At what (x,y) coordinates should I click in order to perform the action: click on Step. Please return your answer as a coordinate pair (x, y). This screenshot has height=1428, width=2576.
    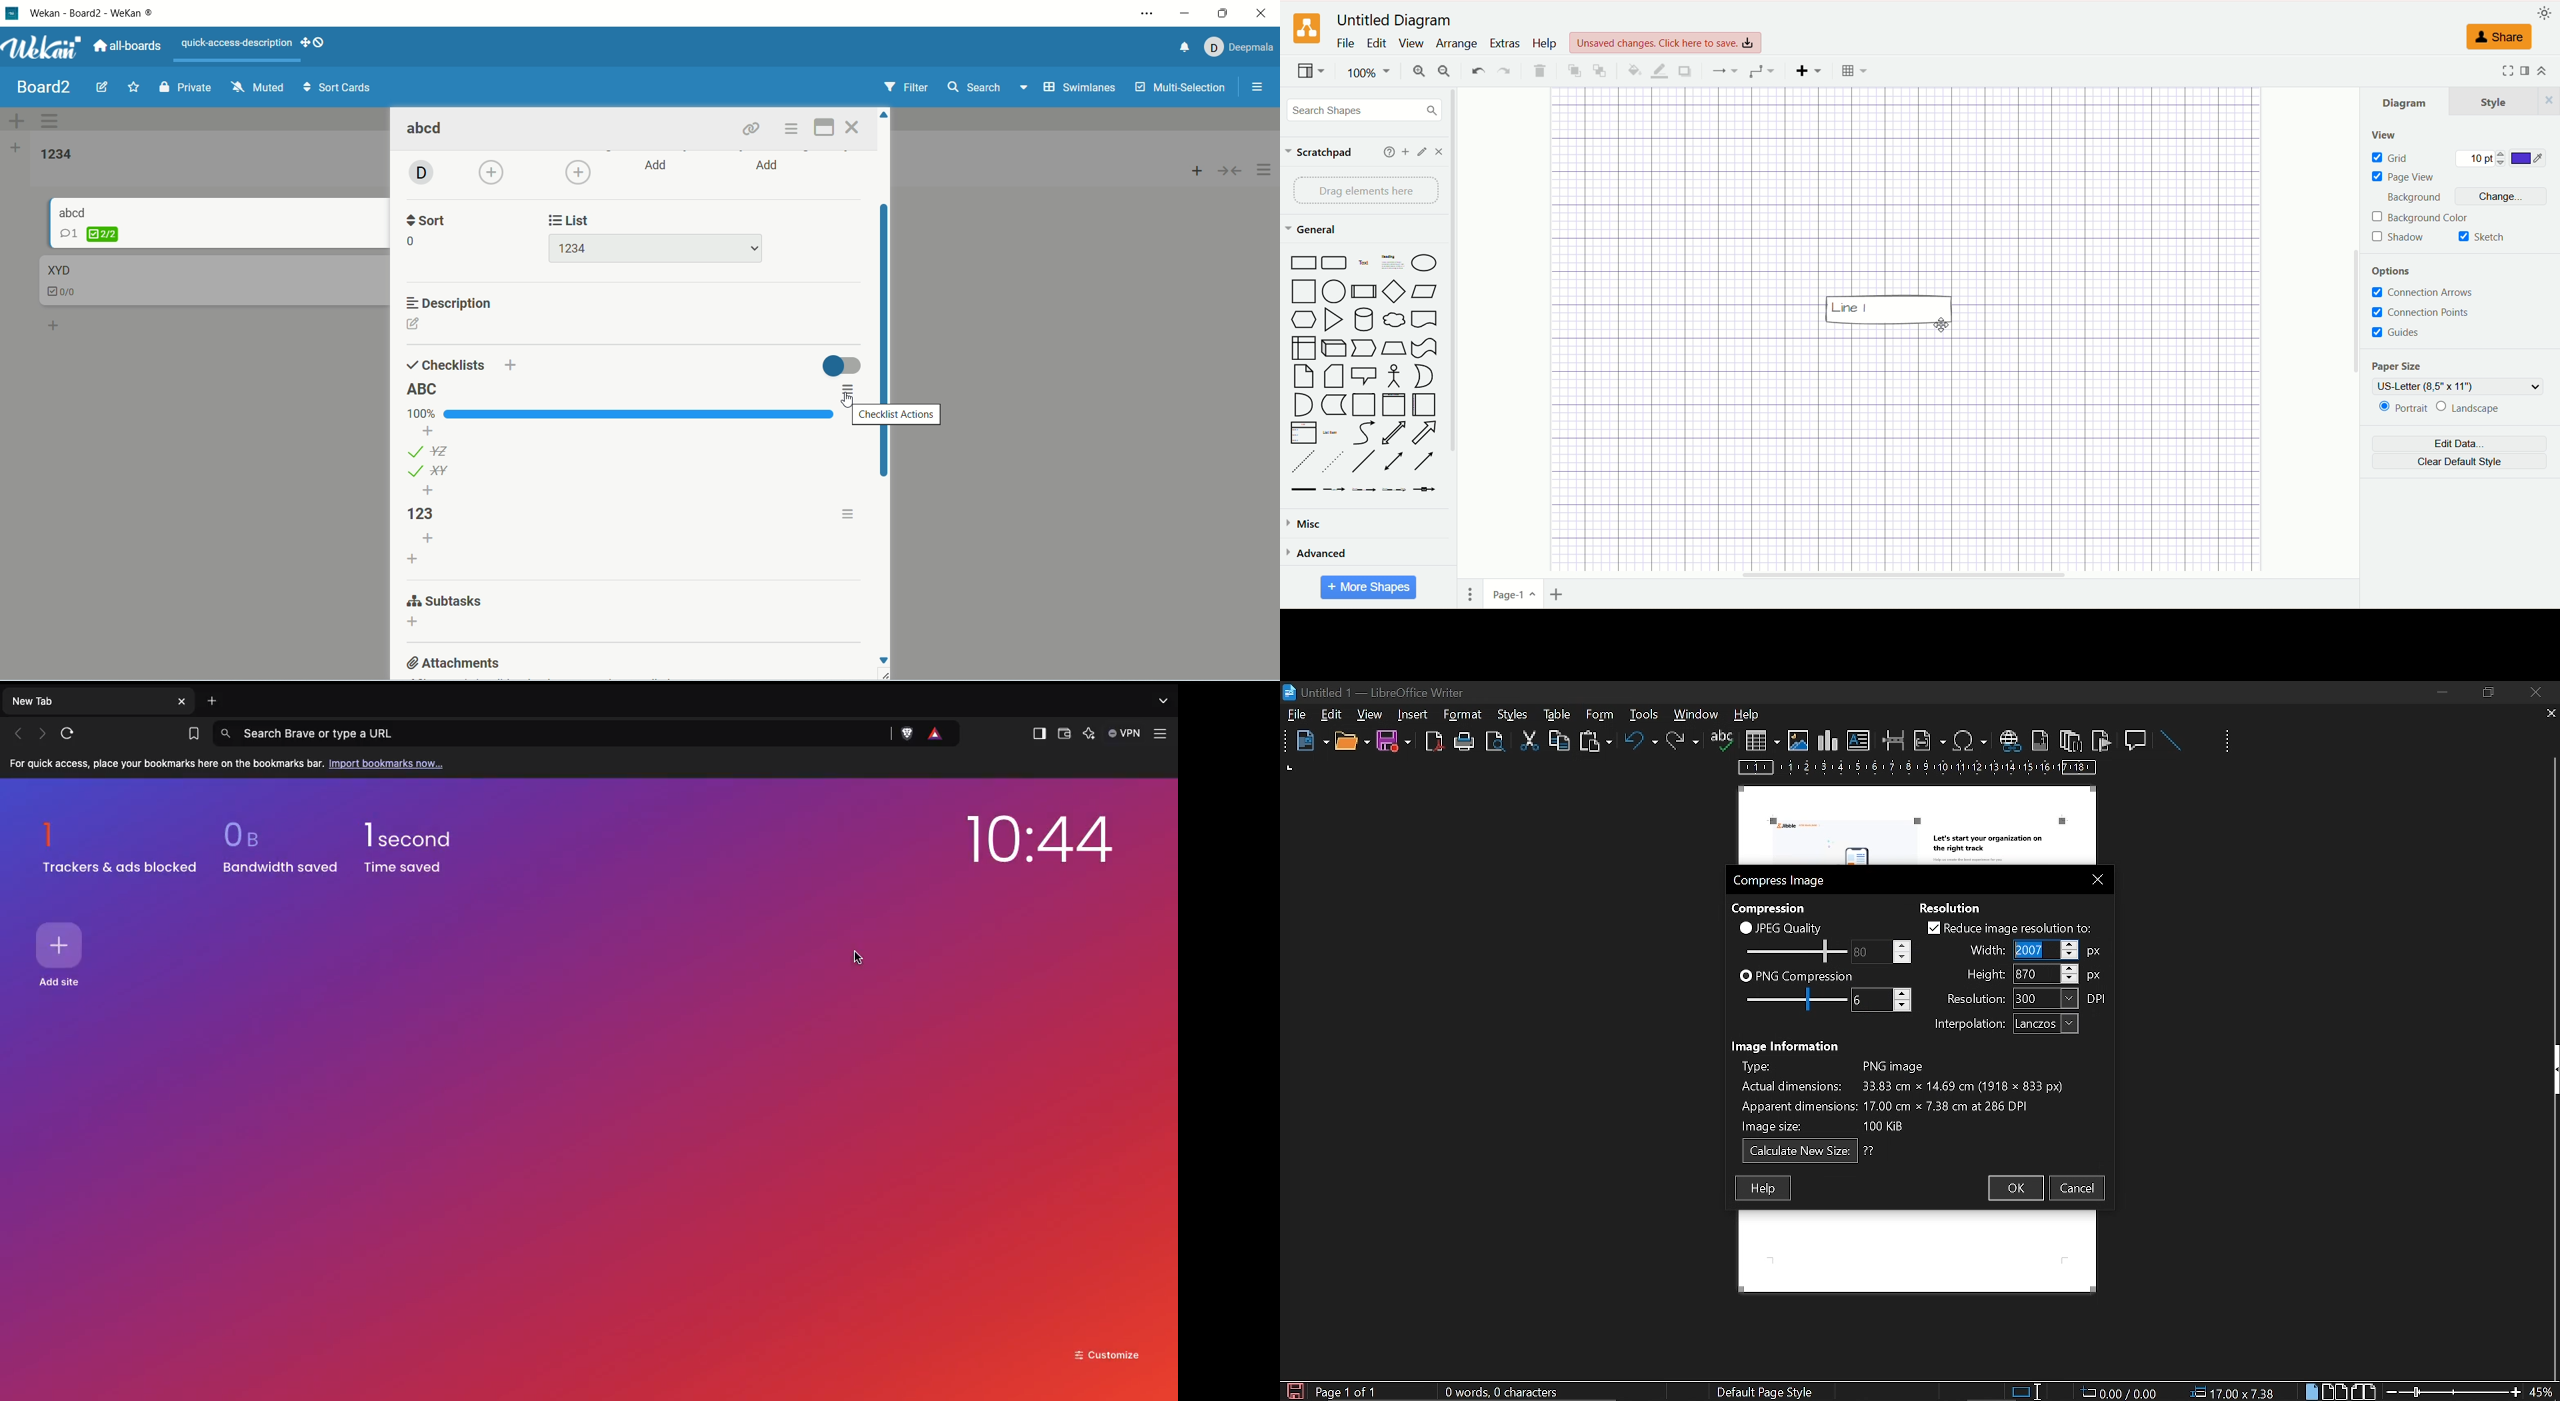
    Looking at the image, I should click on (1365, 349).